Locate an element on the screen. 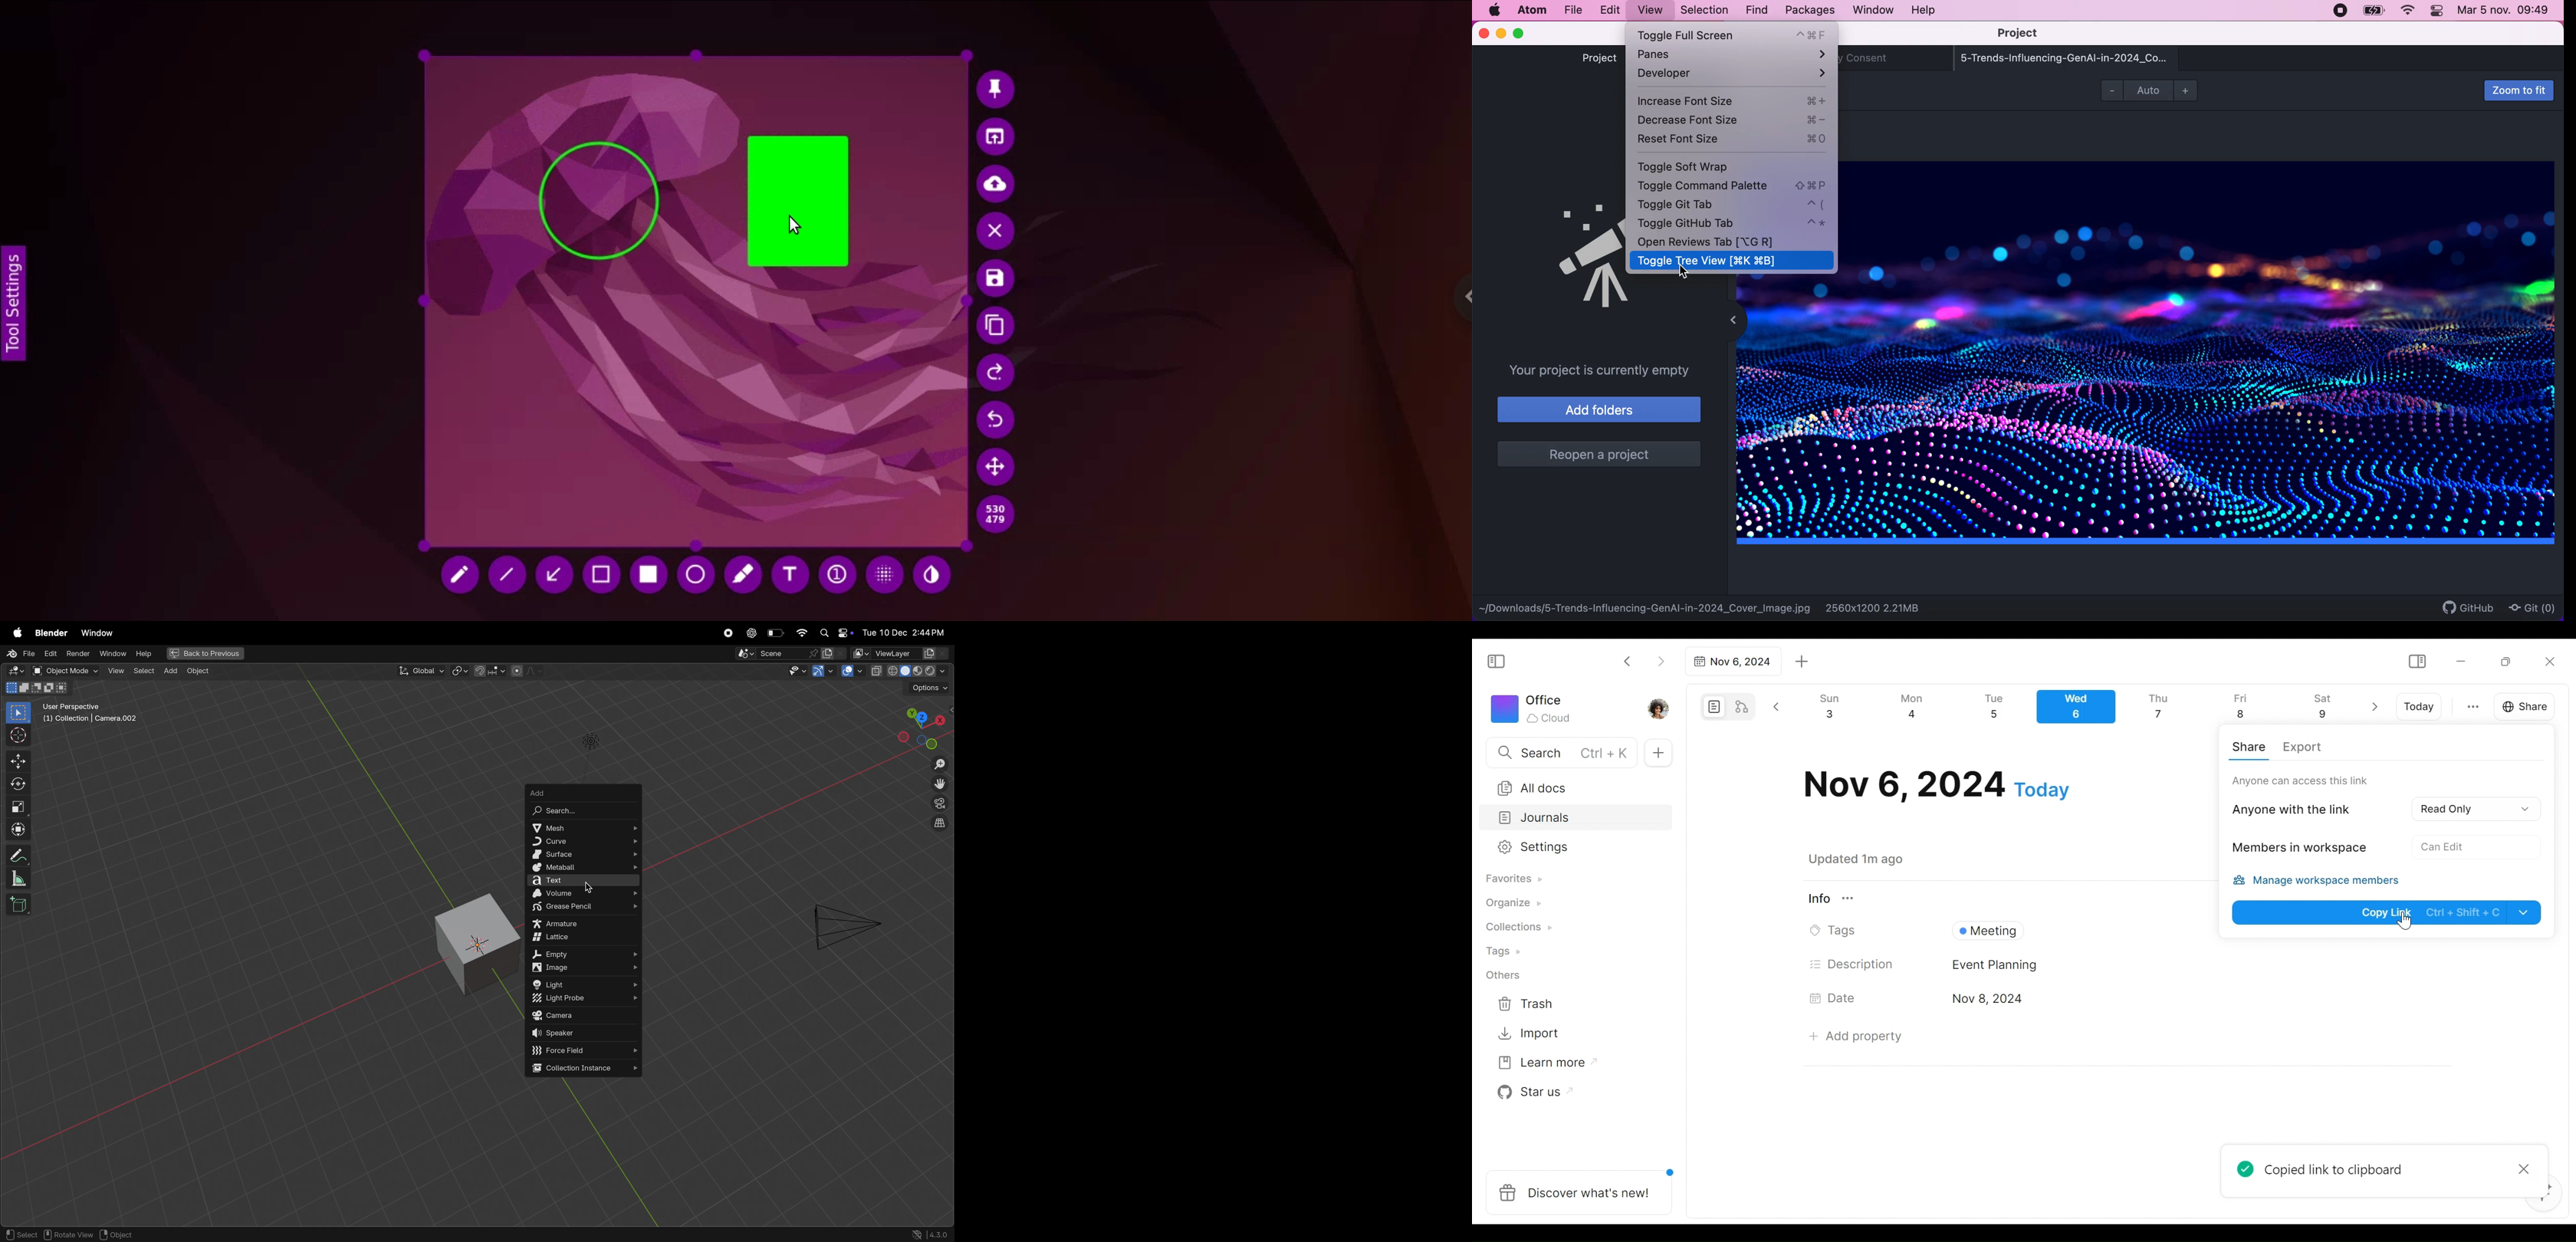 The width and height of the screenshot is (2576, 1260). project is located at coordinates (1572, 60).